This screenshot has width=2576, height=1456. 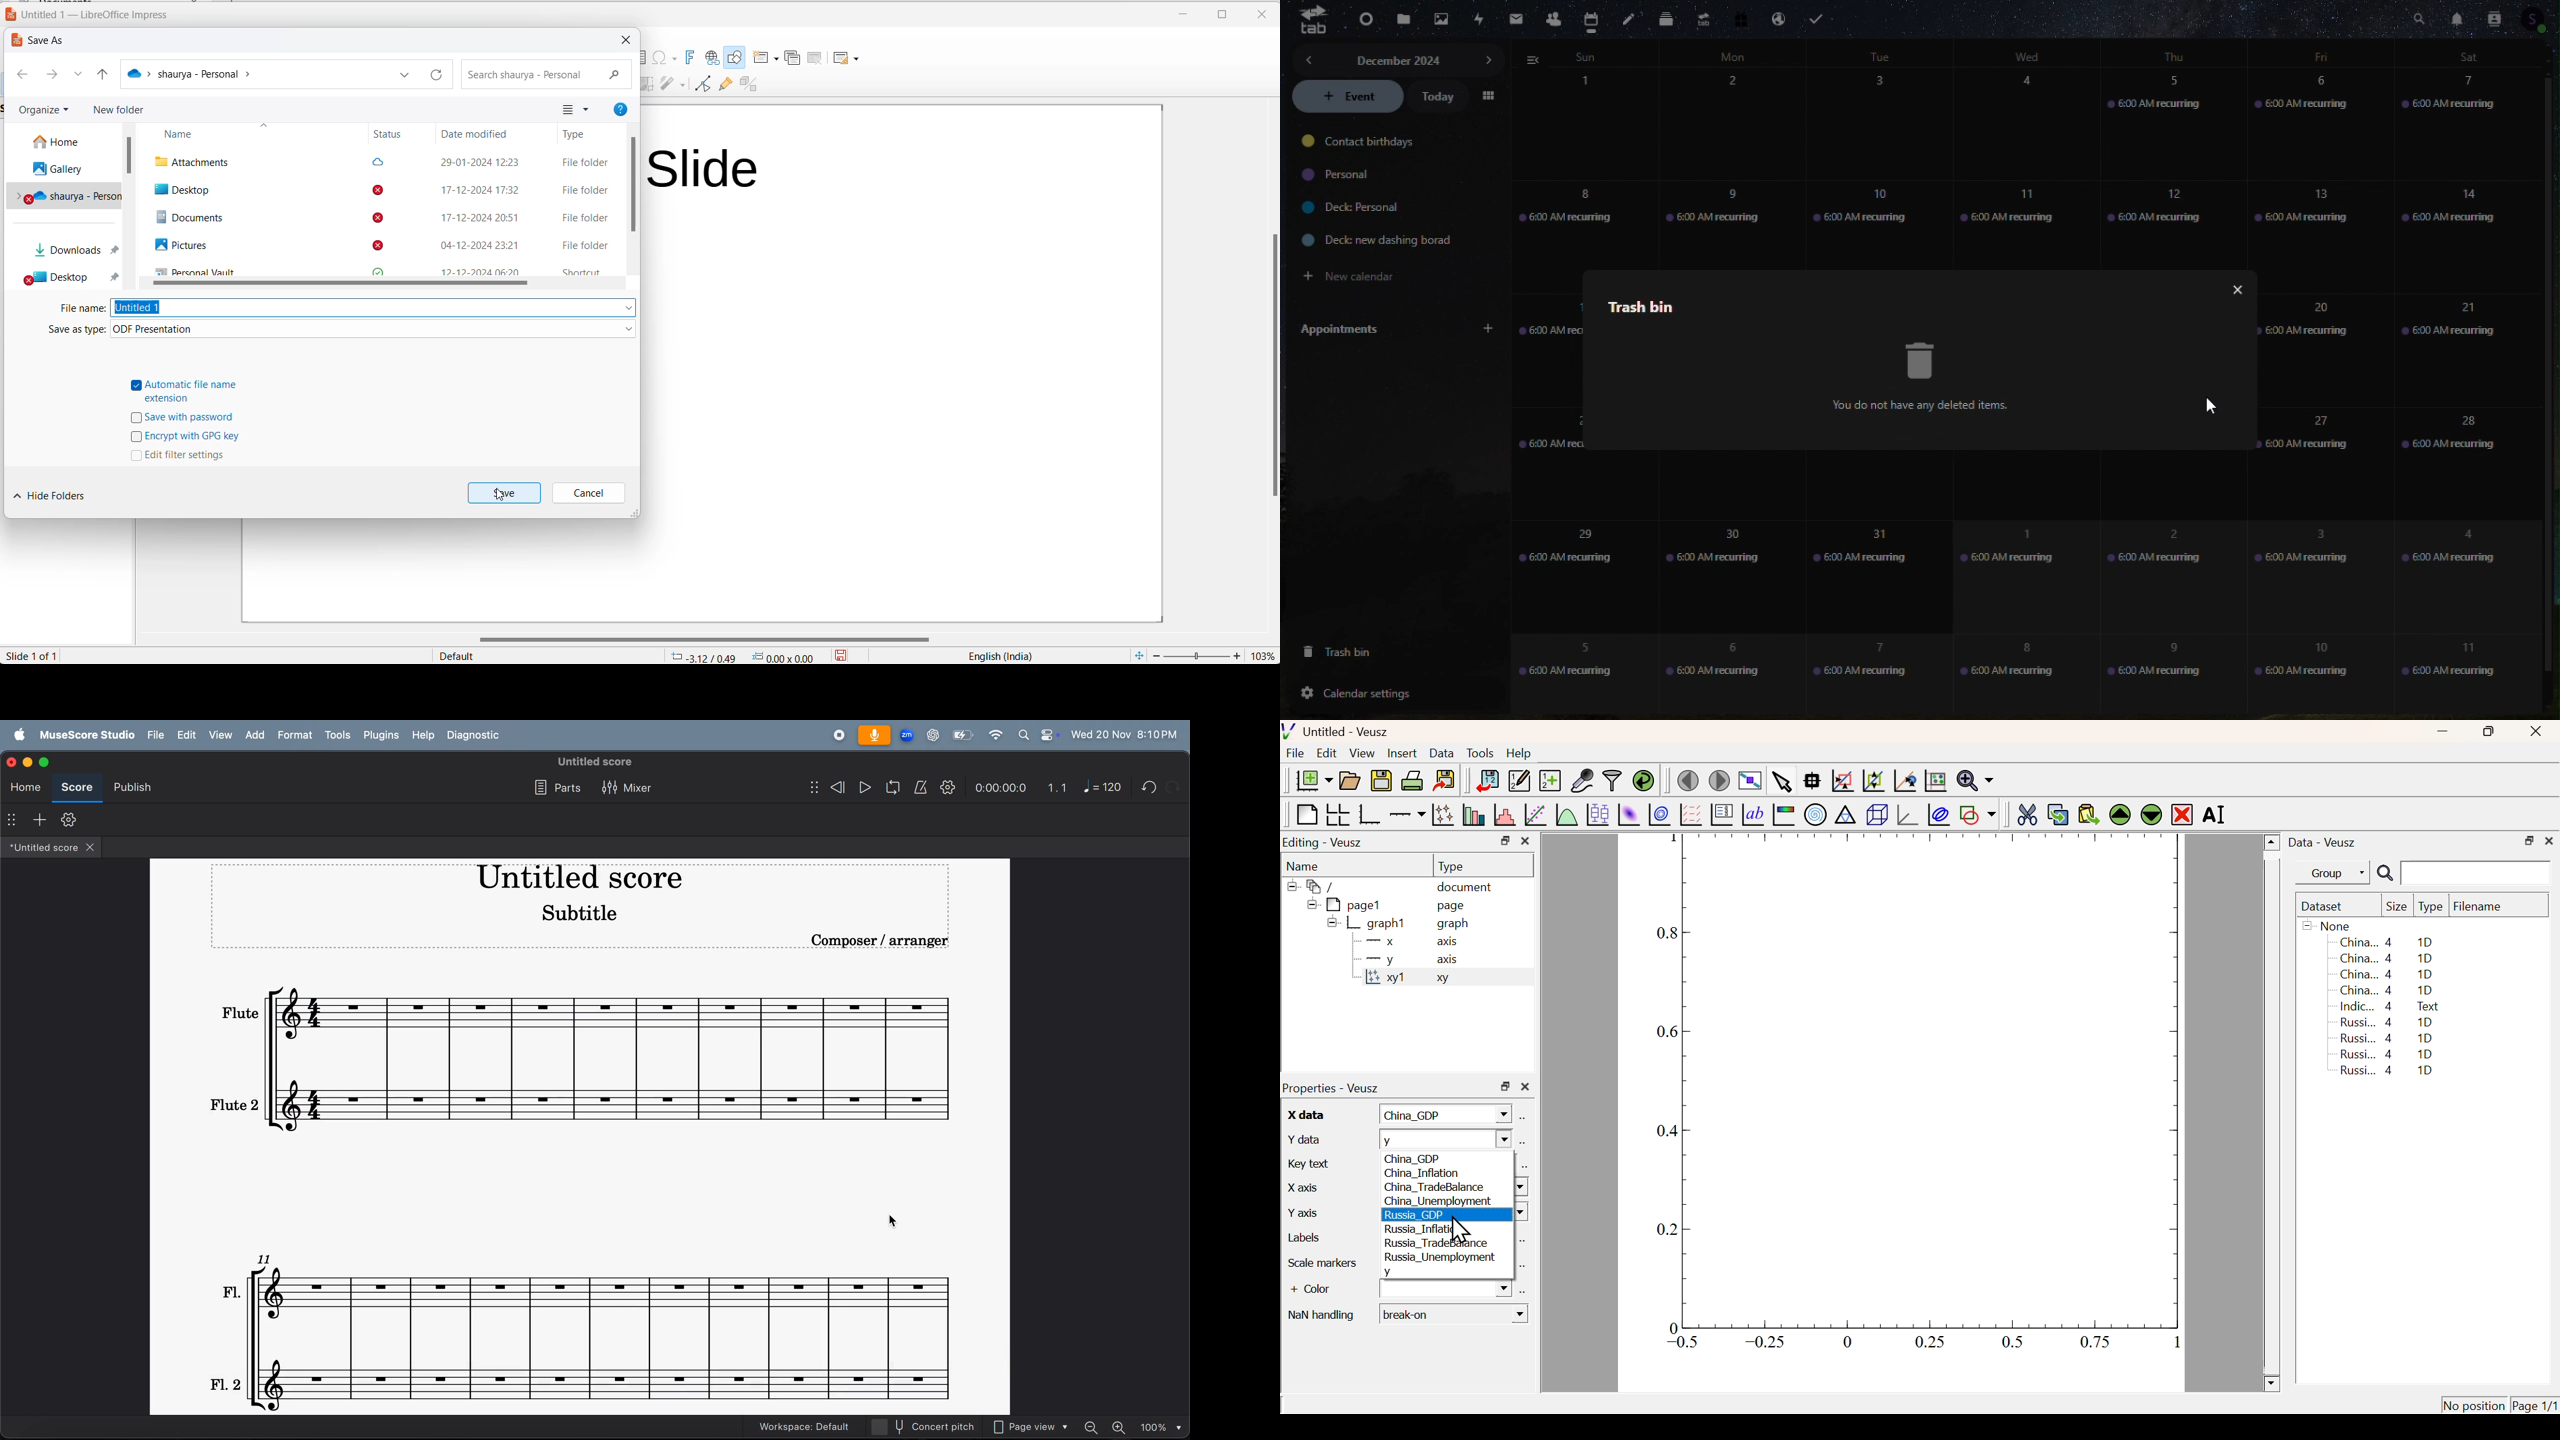 I want to click on STATUS, so click(x=392, y=135).